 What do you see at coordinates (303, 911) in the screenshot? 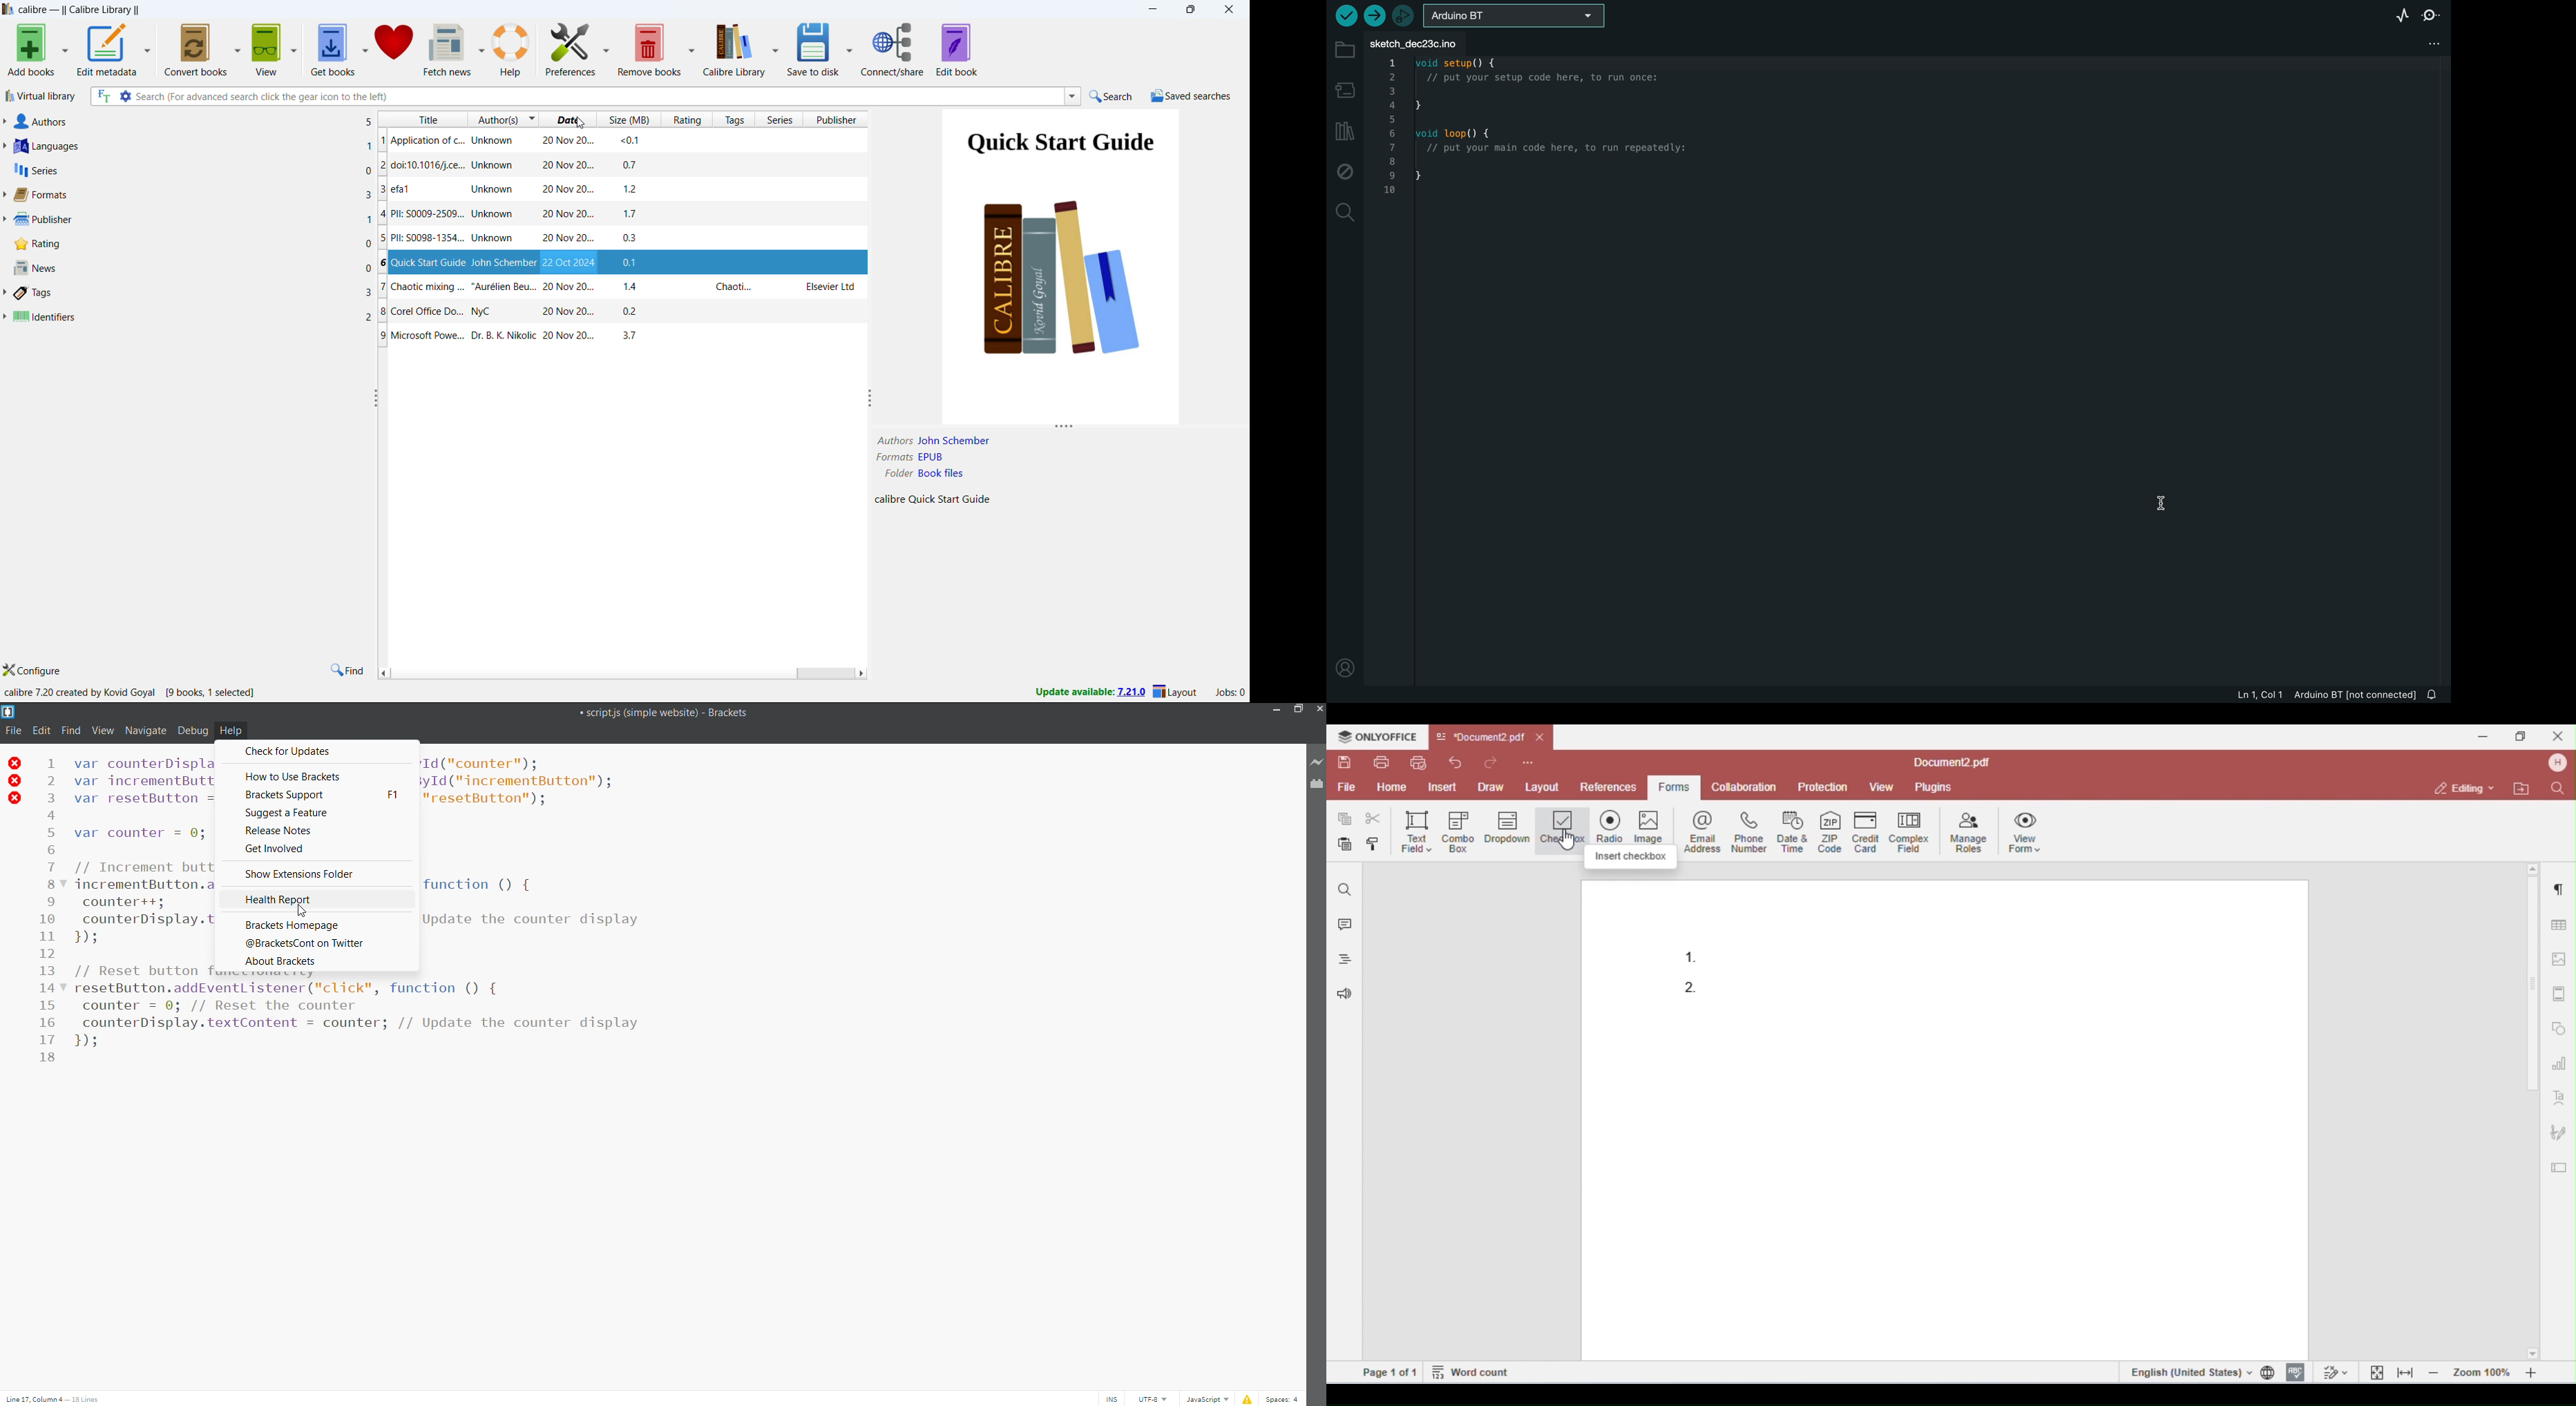
I see `cursor` at bounding box center [303, 911].